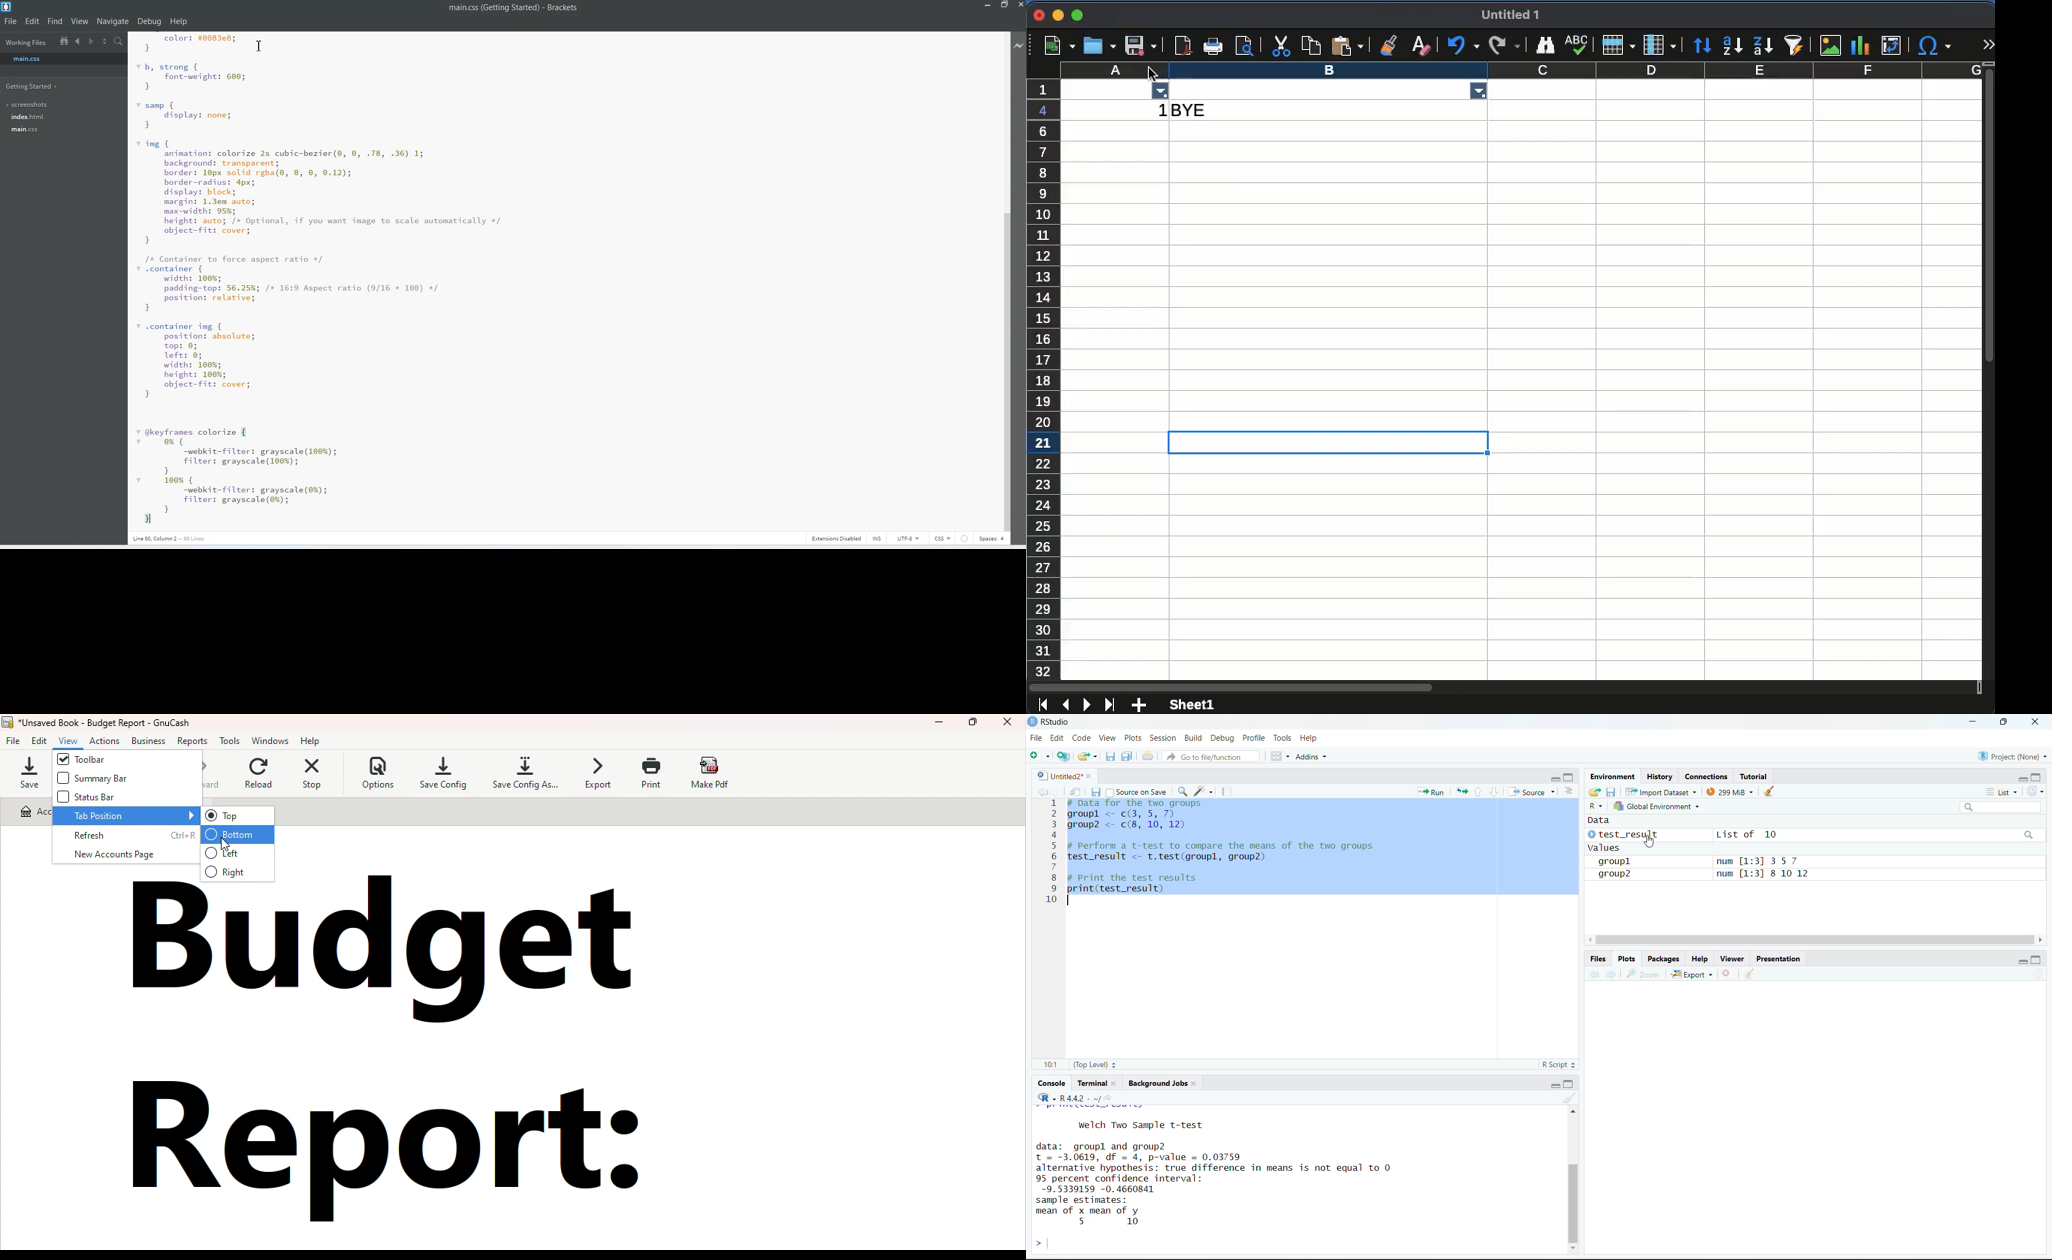  I want to click on save current document, so click(1110, 755).